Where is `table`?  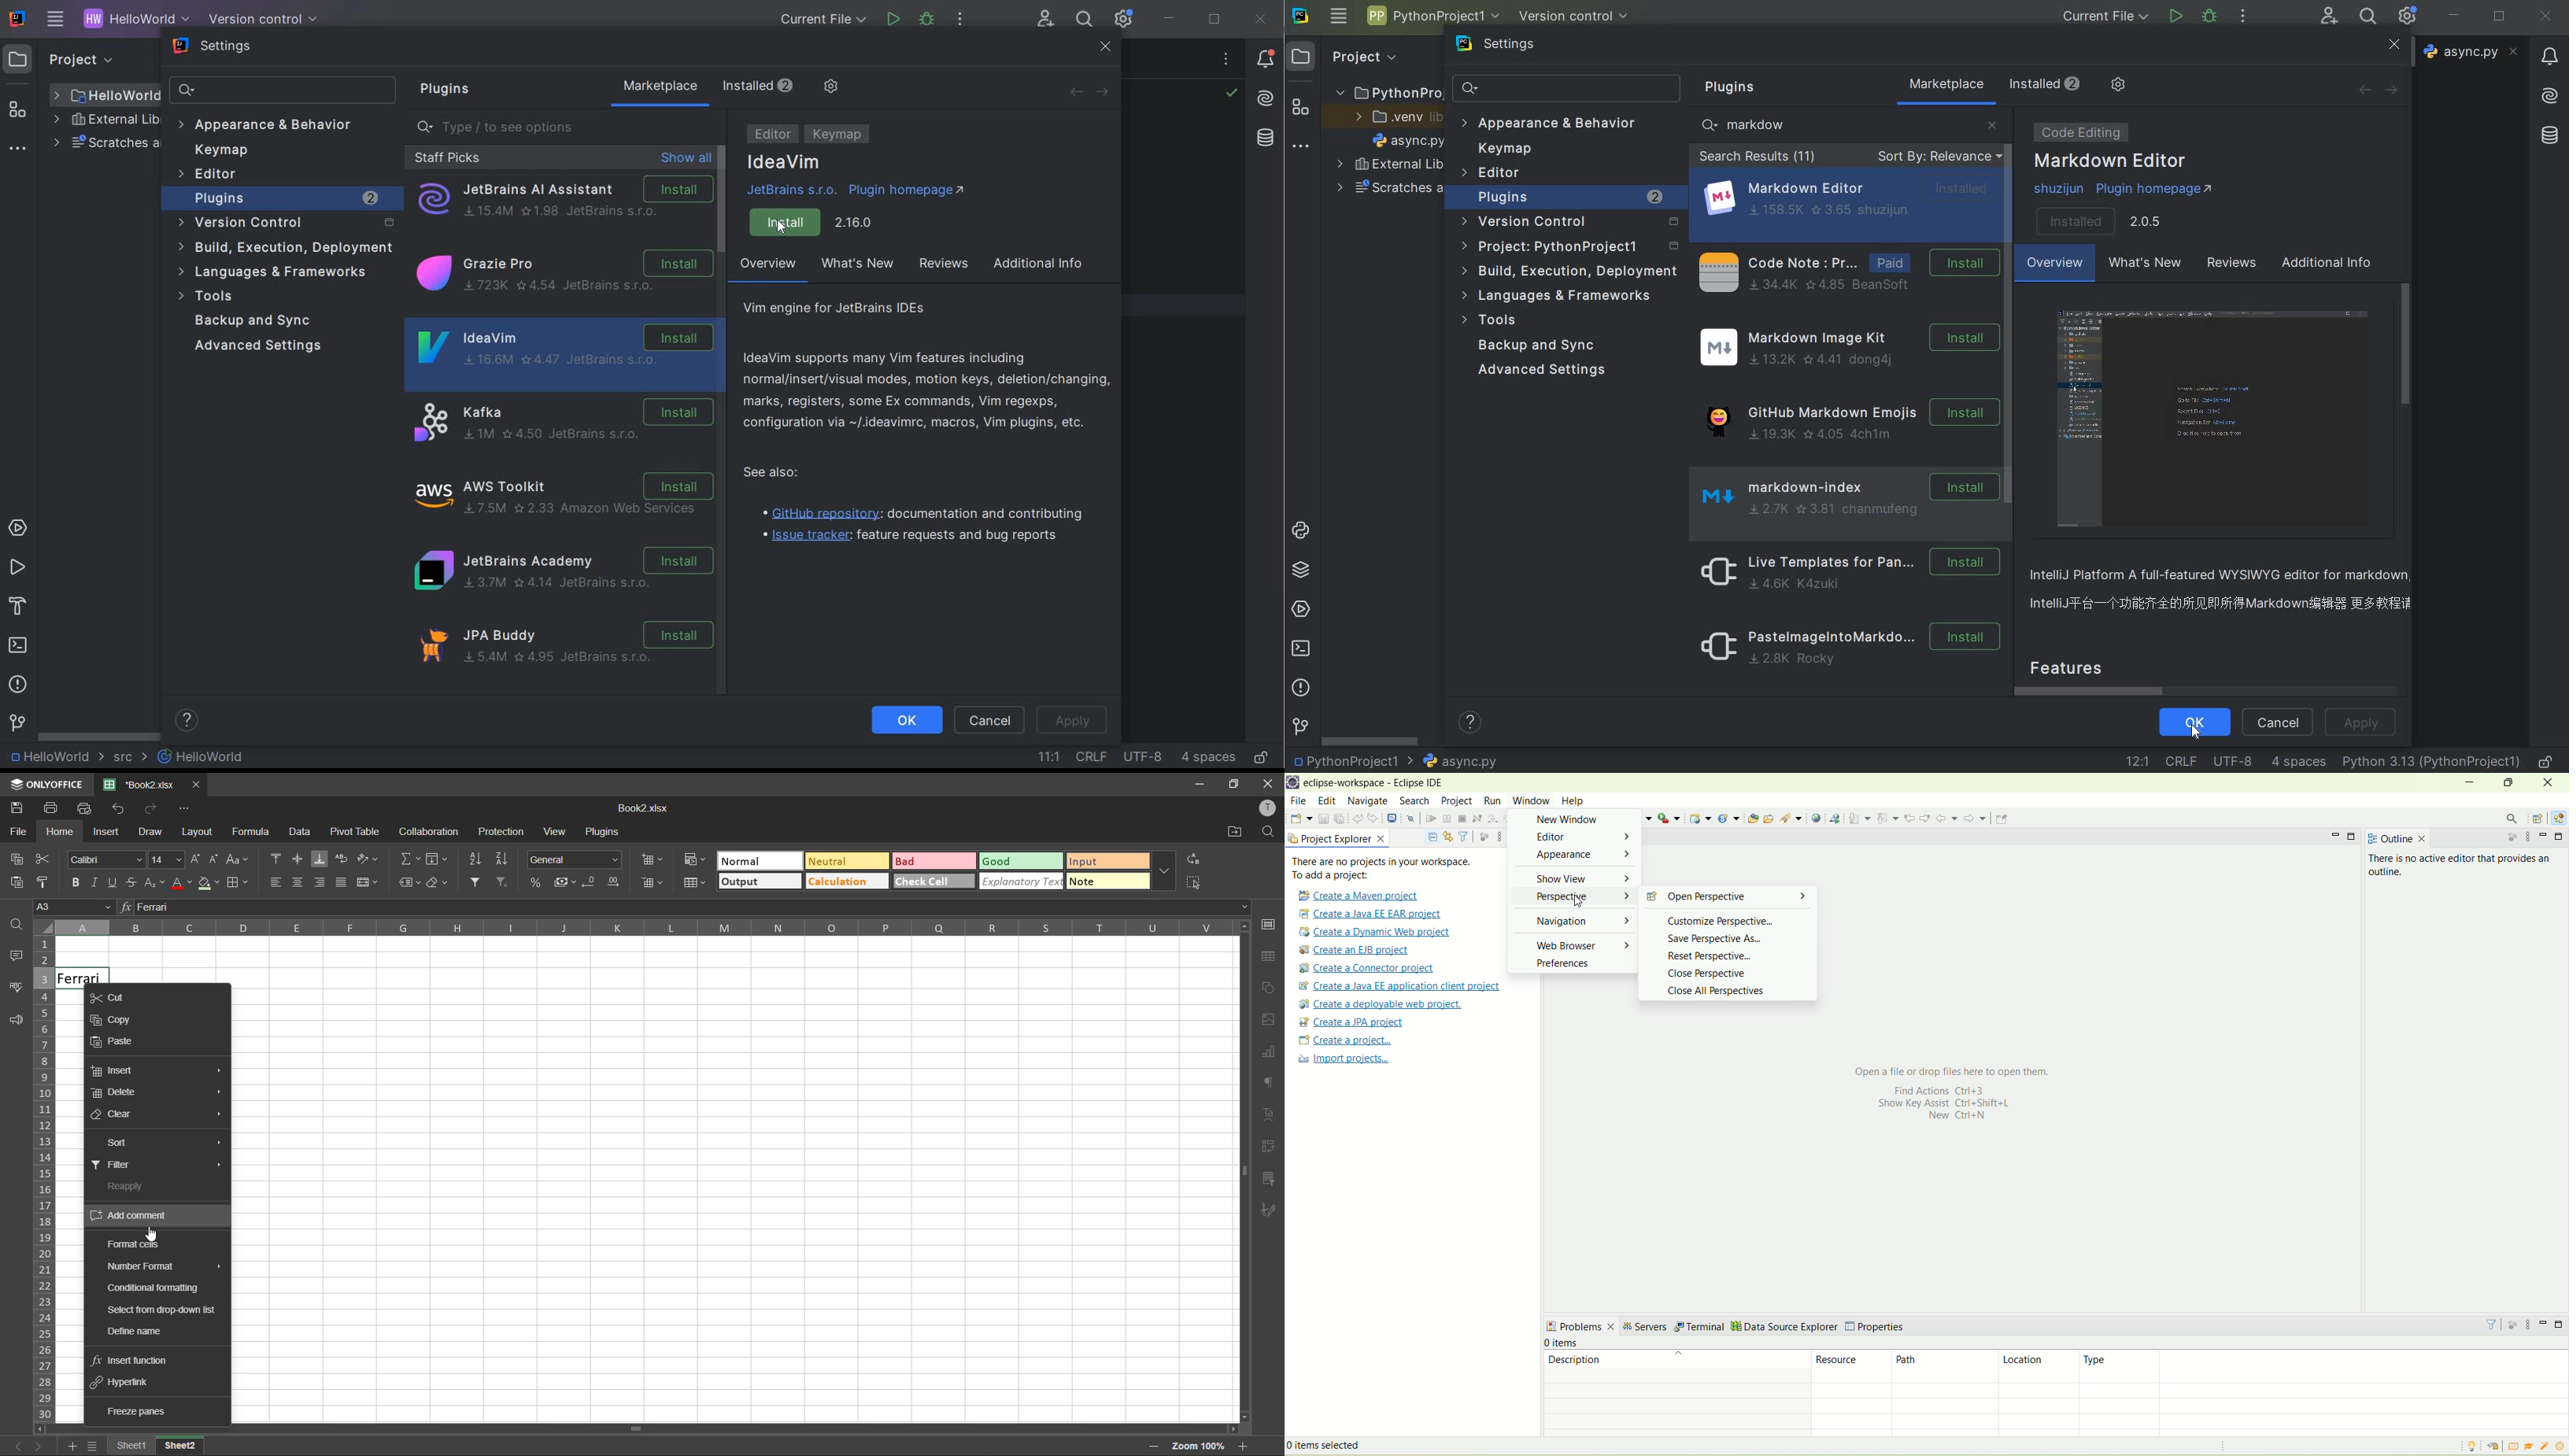
table is located at coordinates (1270, 960).